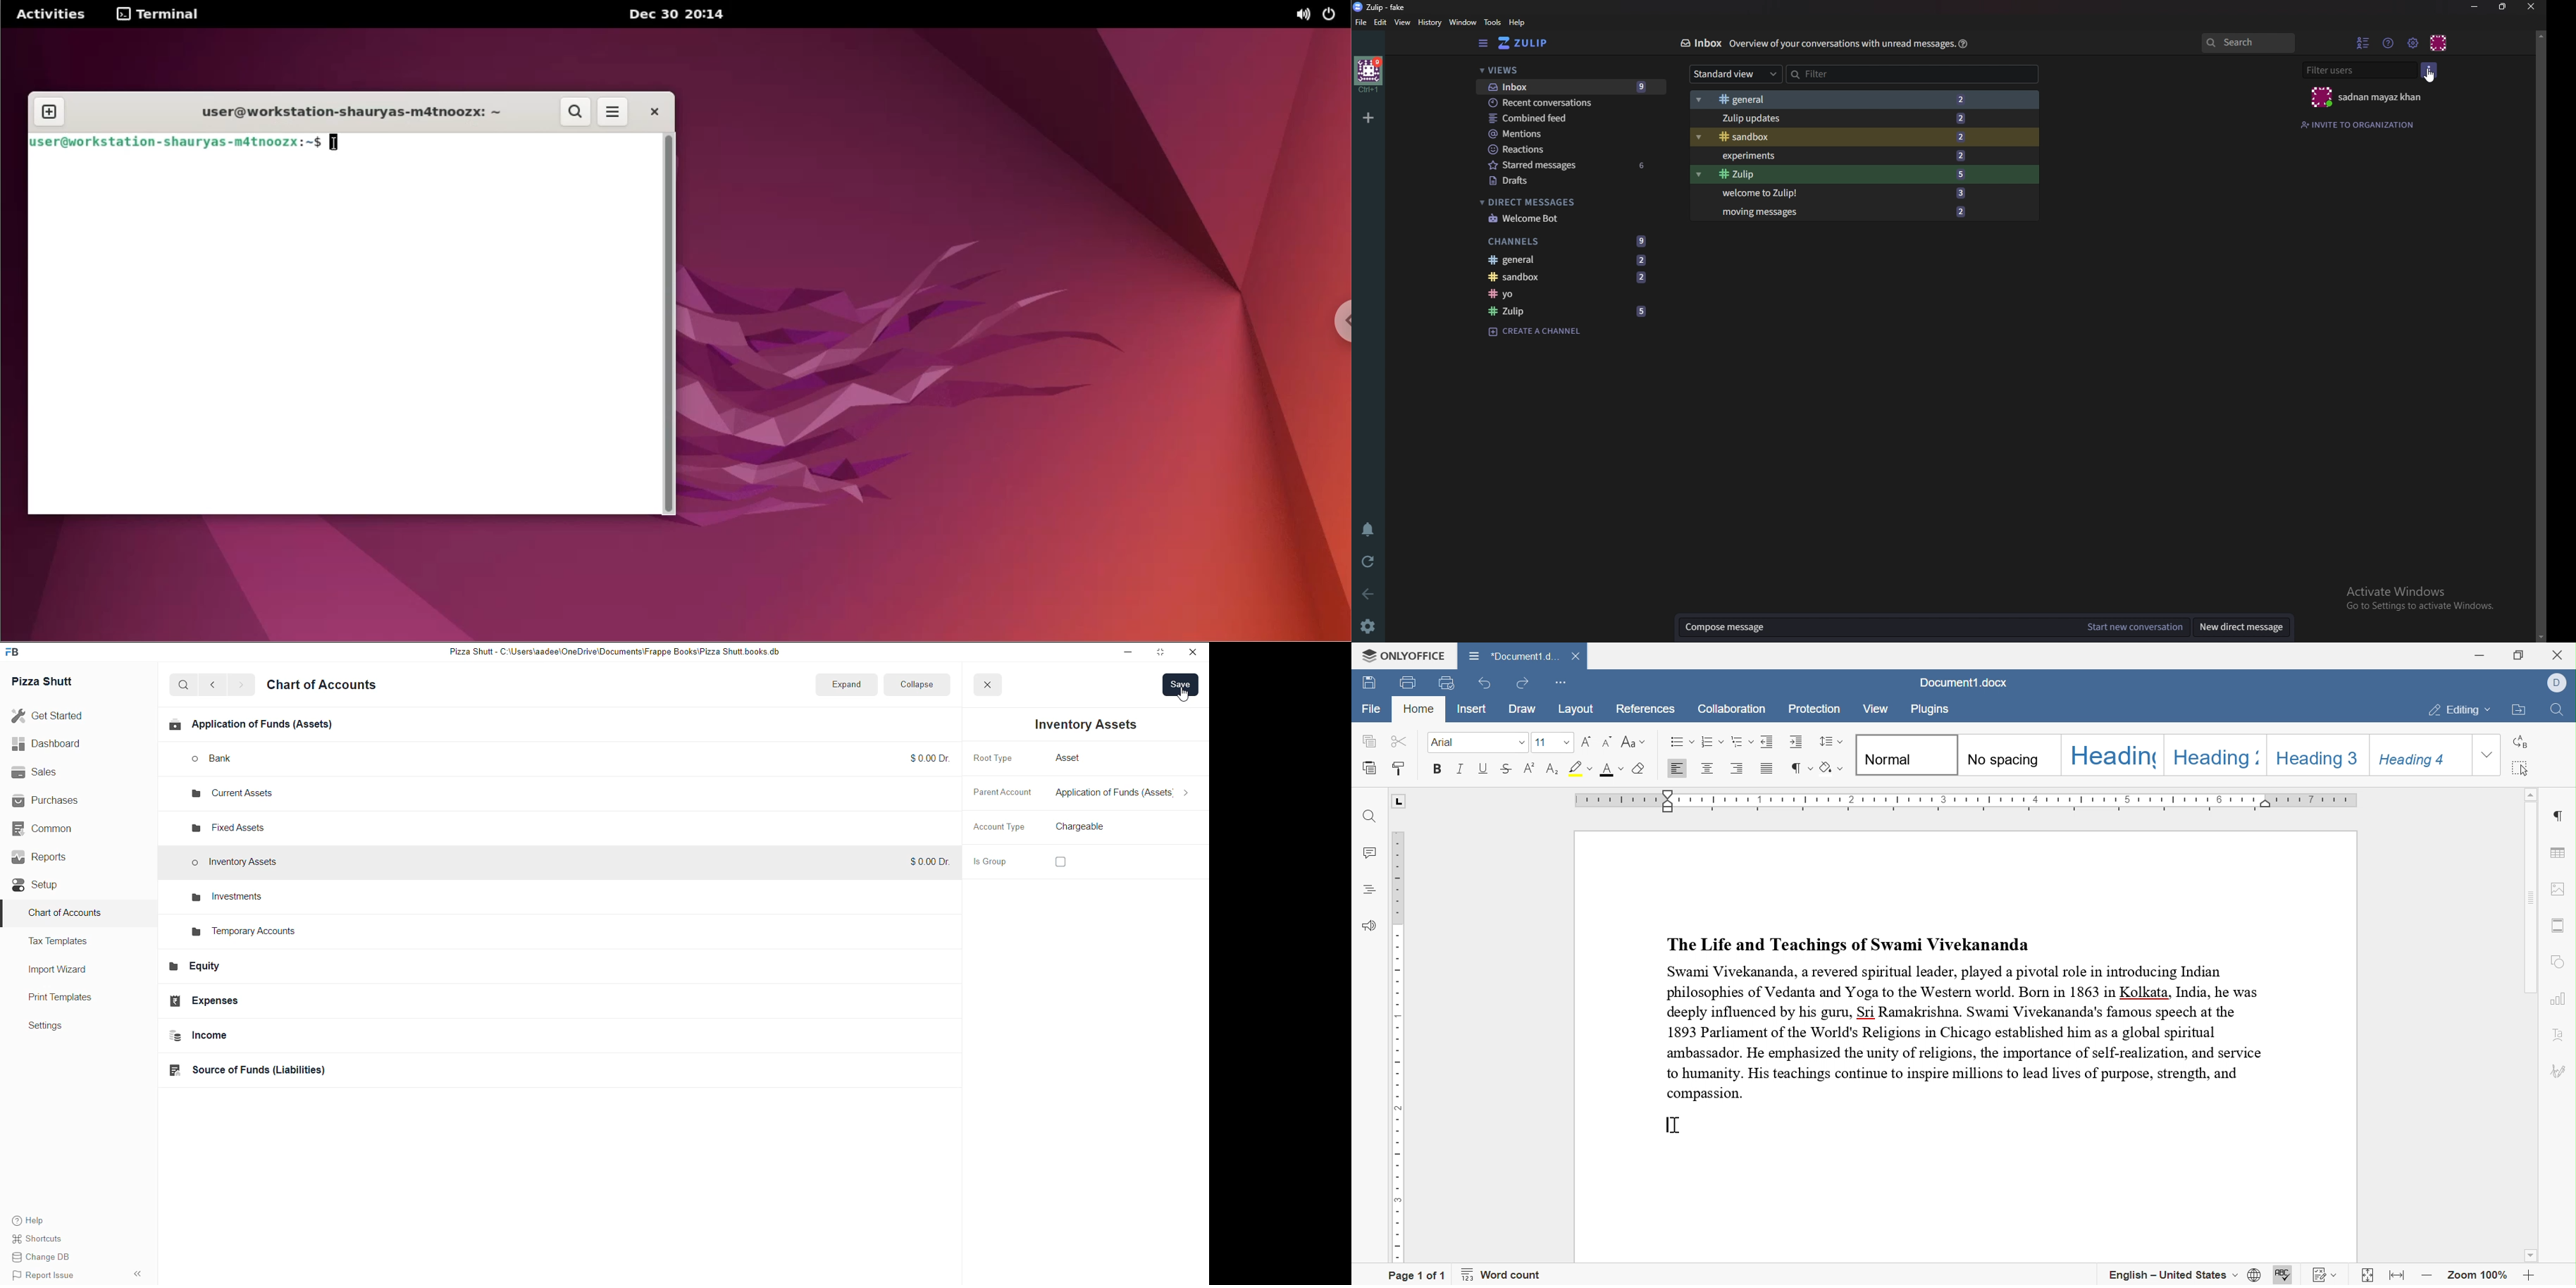 This screenshot has width=2576, height=1288. I want to click on minimize, so click(2475, 7).